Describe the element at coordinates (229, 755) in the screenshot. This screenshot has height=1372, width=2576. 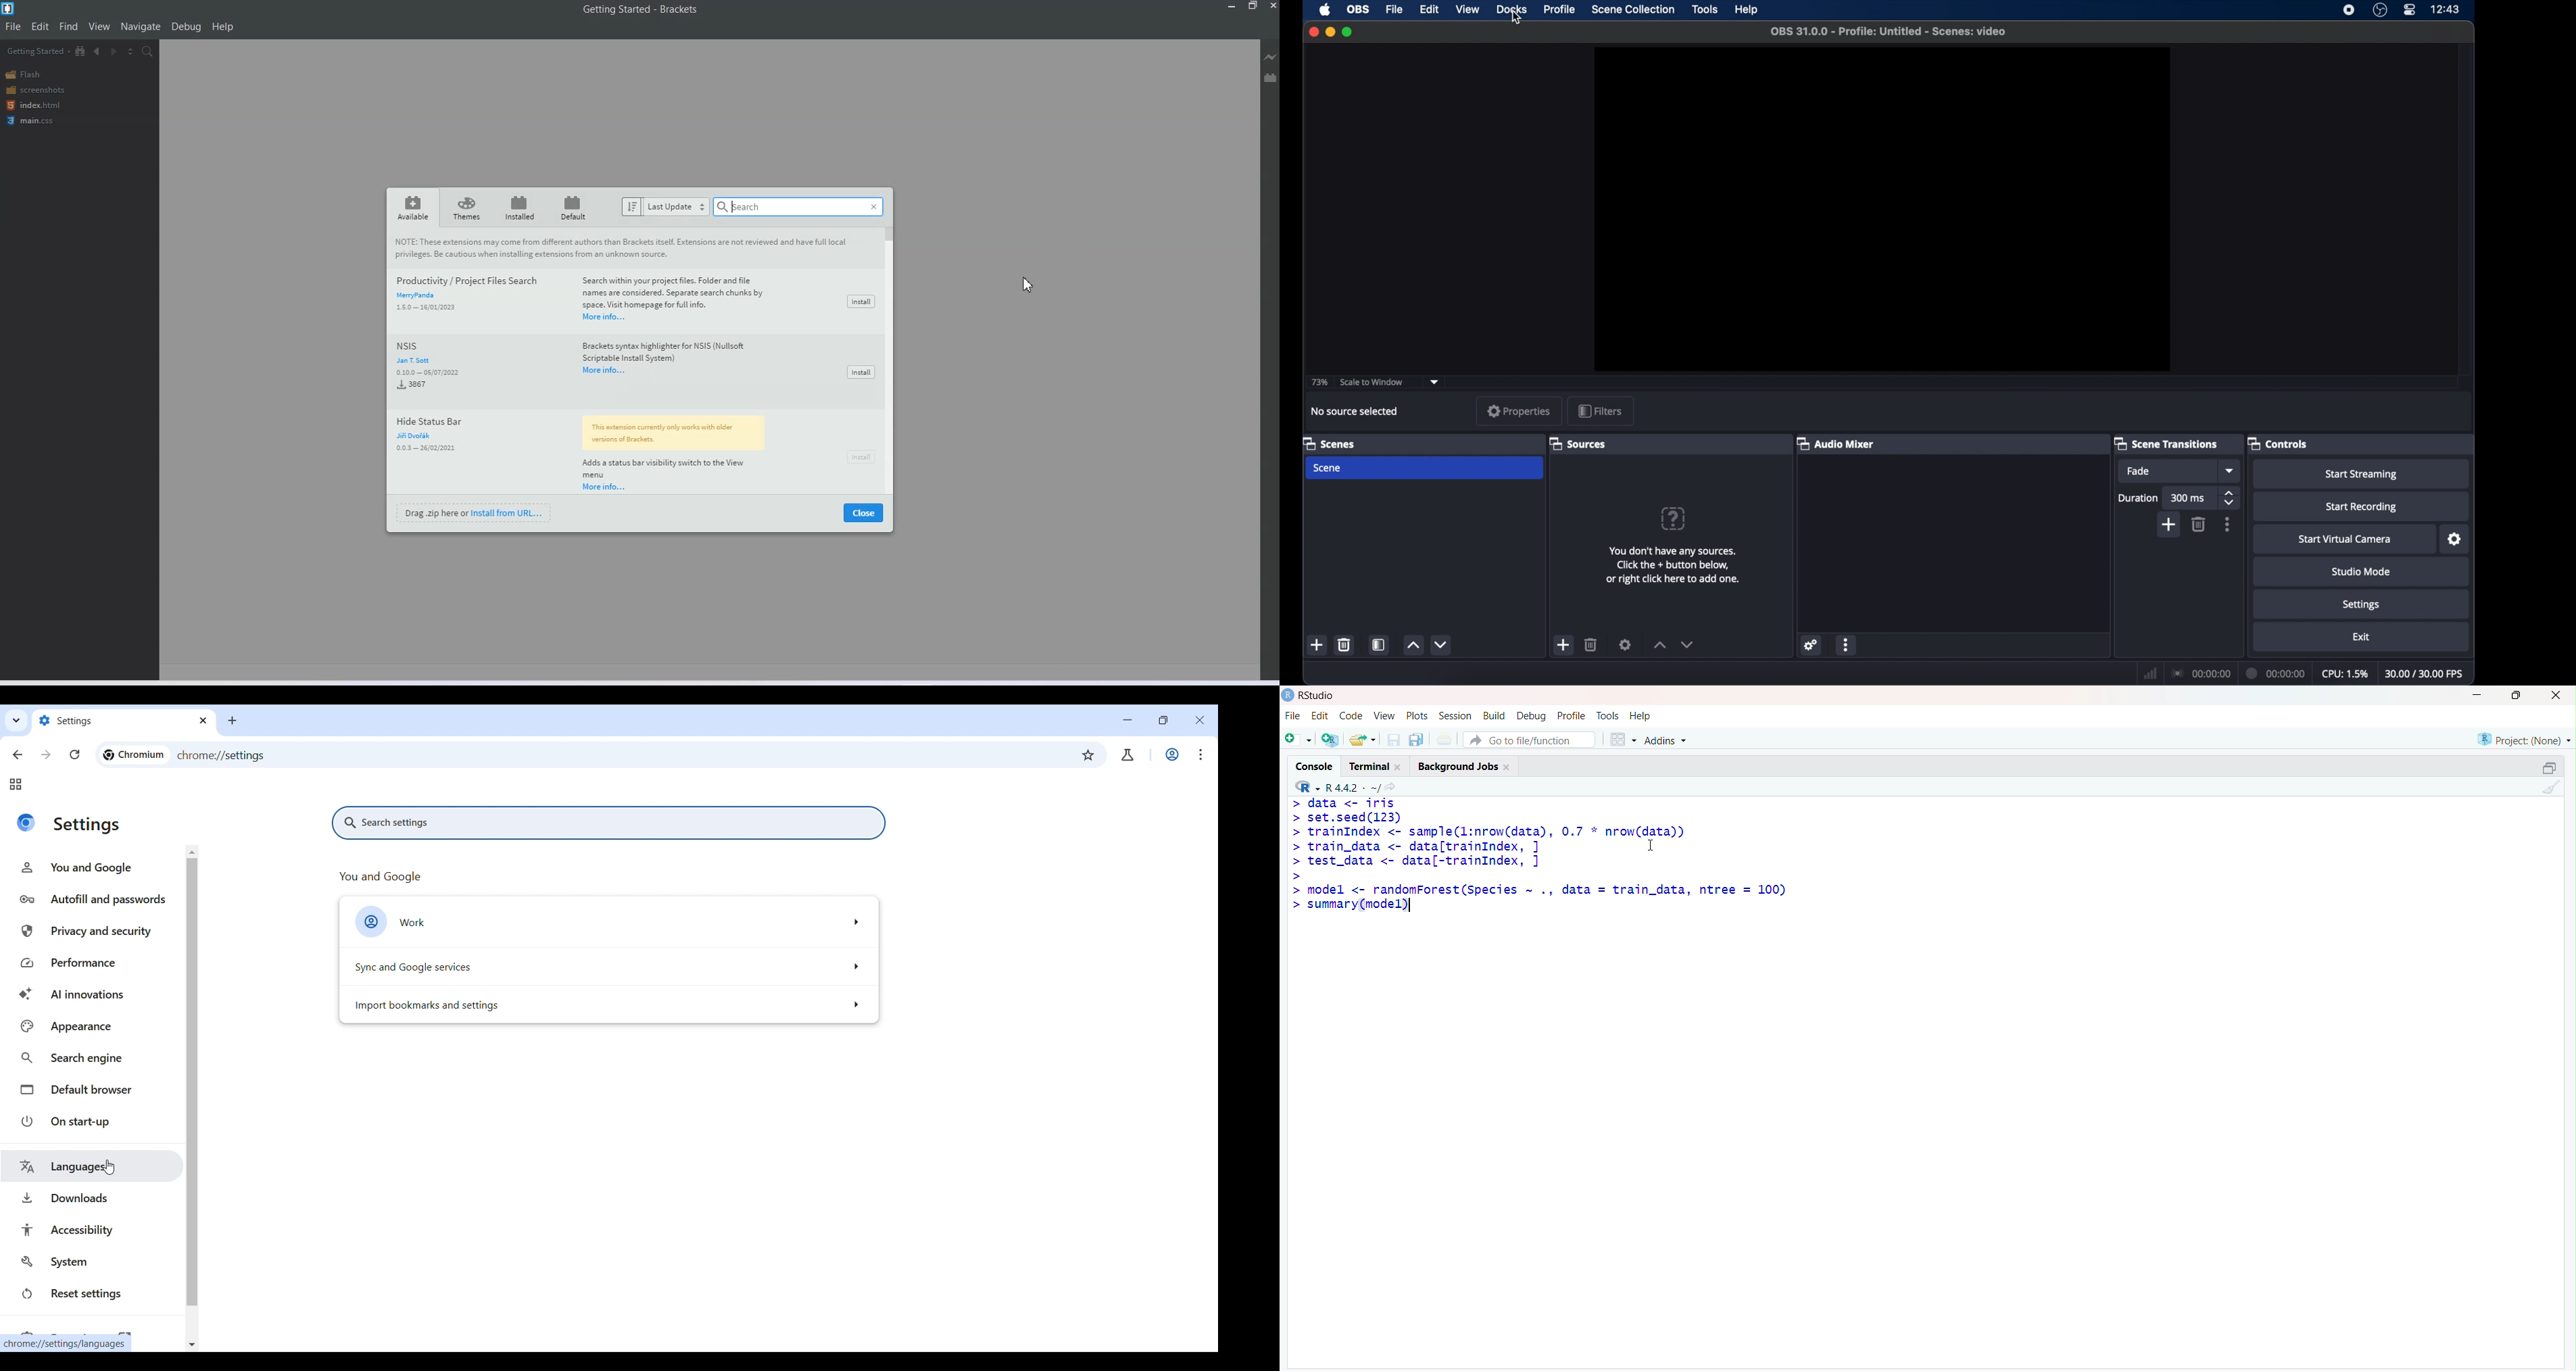
I see `Web link of page` at that location.